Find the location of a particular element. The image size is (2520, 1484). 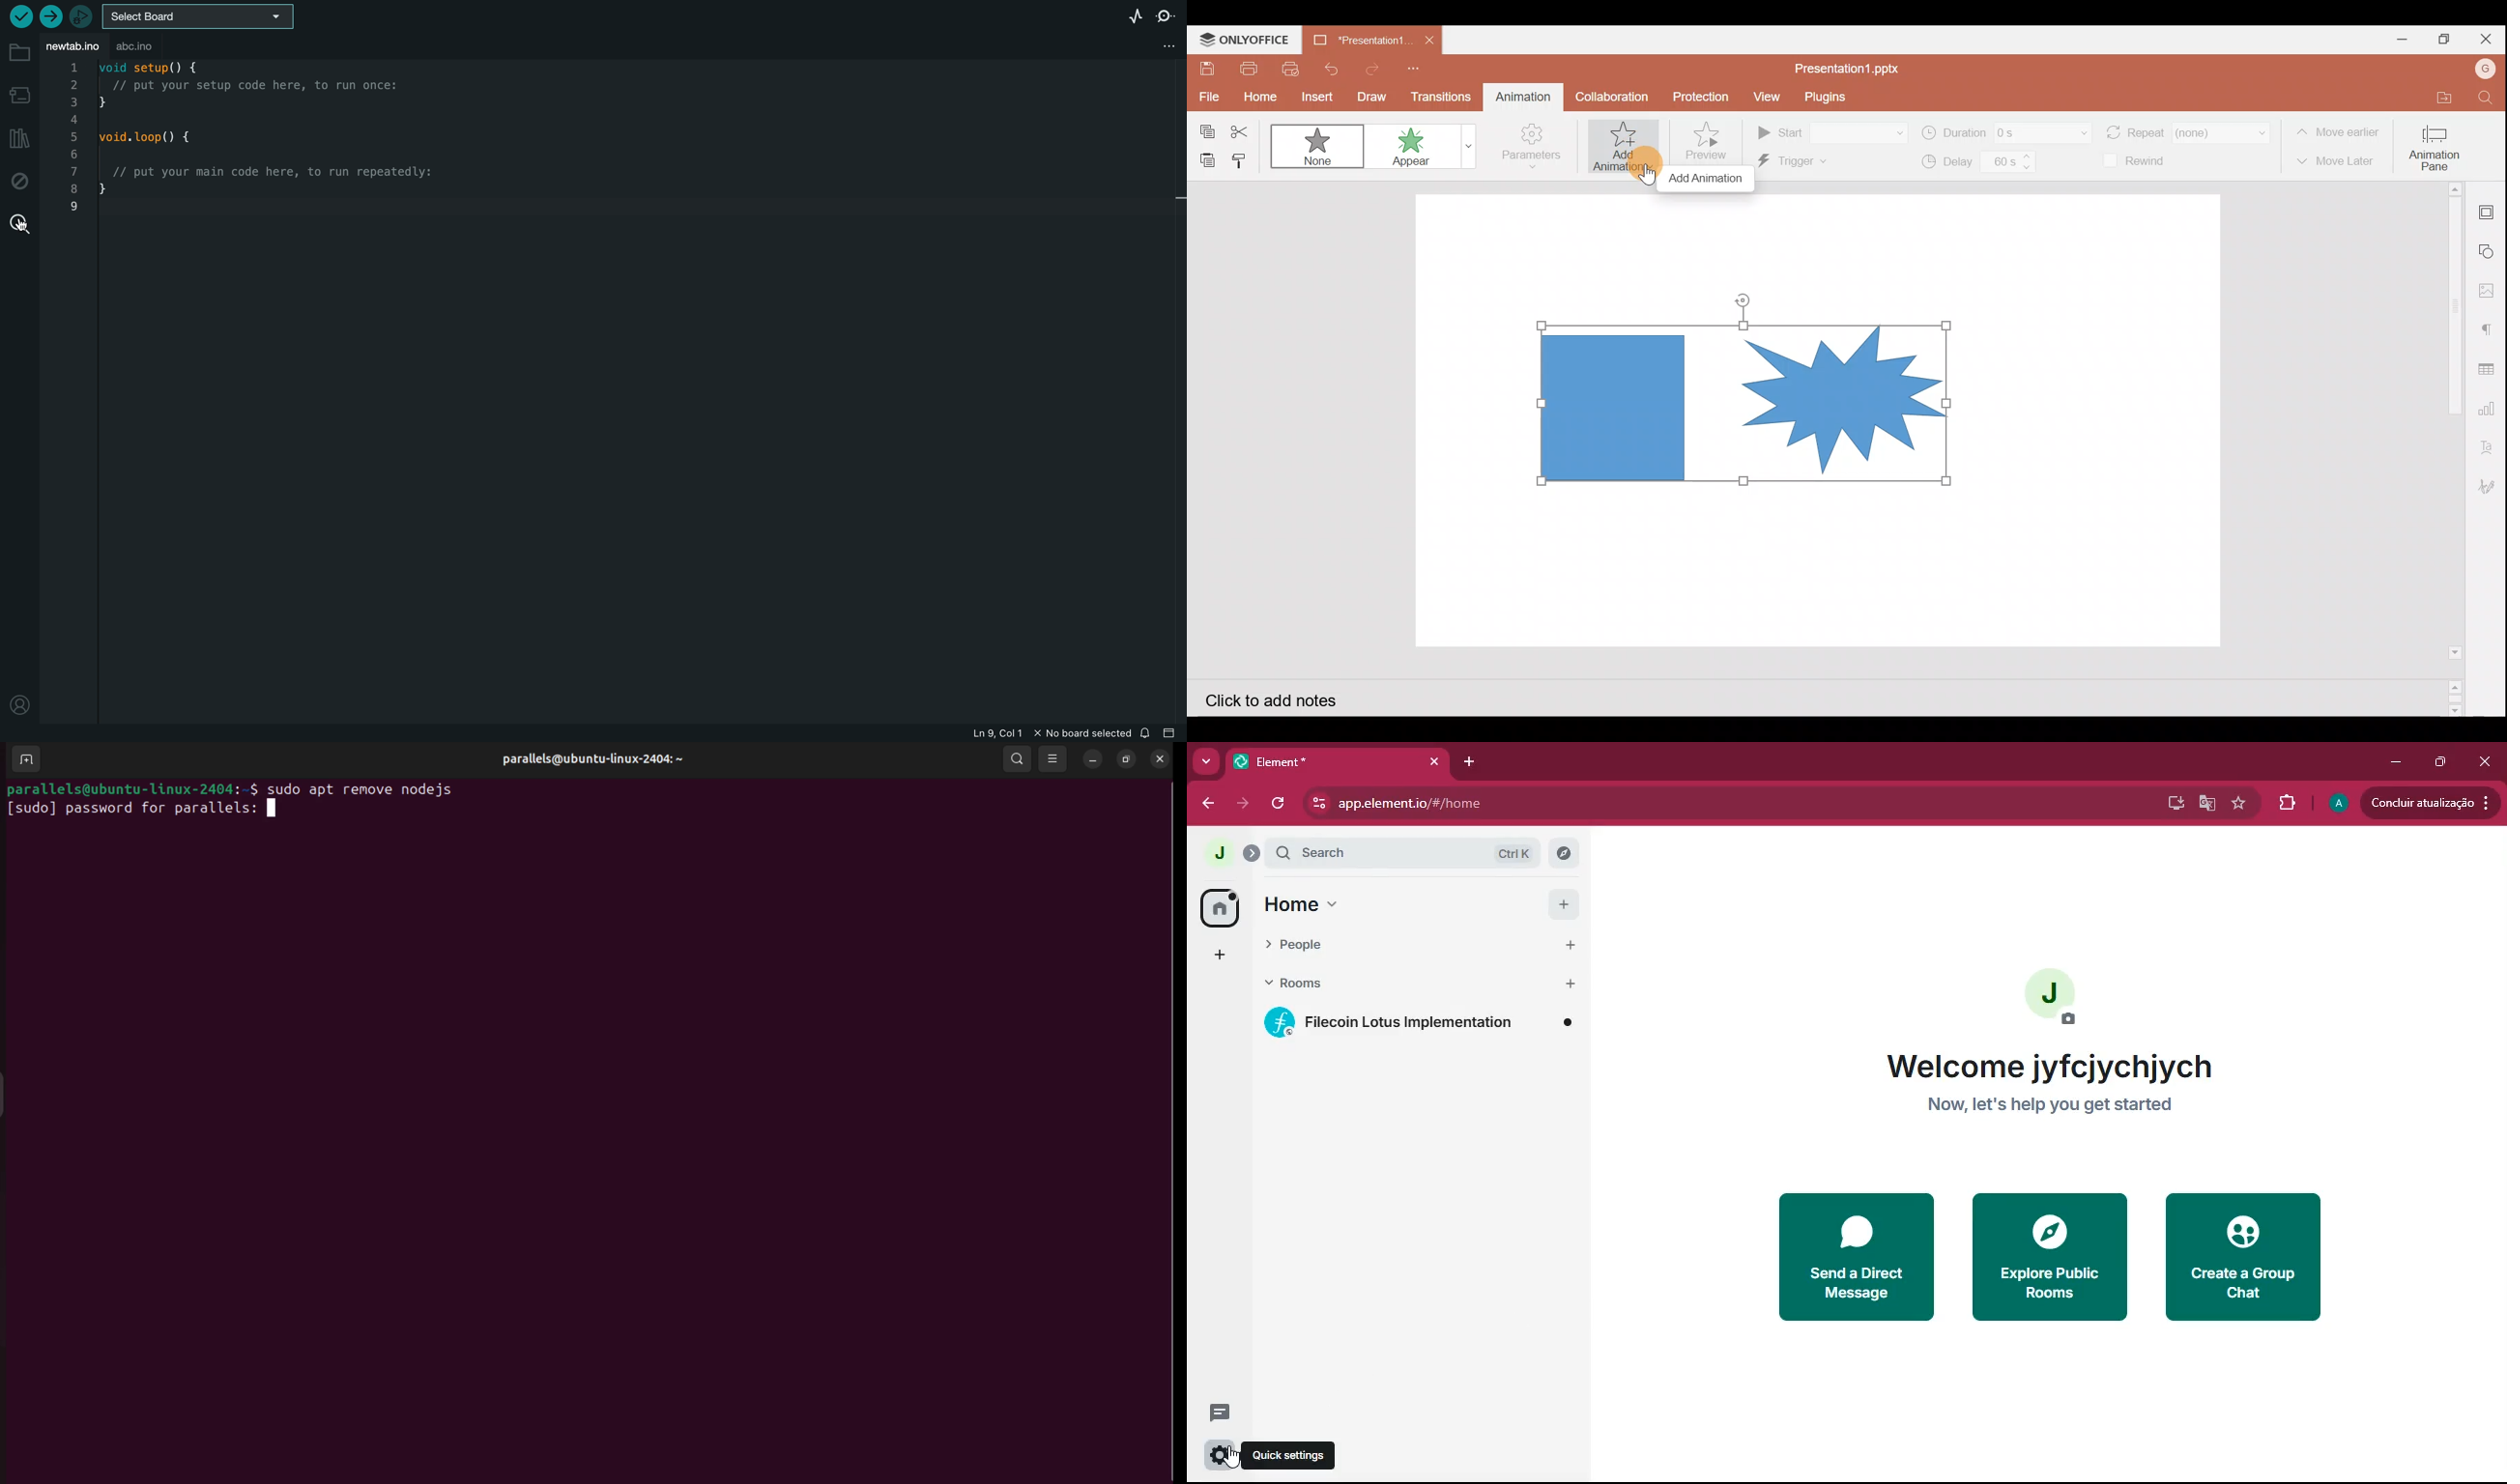

Protection is located at coordinates (1702, 98).